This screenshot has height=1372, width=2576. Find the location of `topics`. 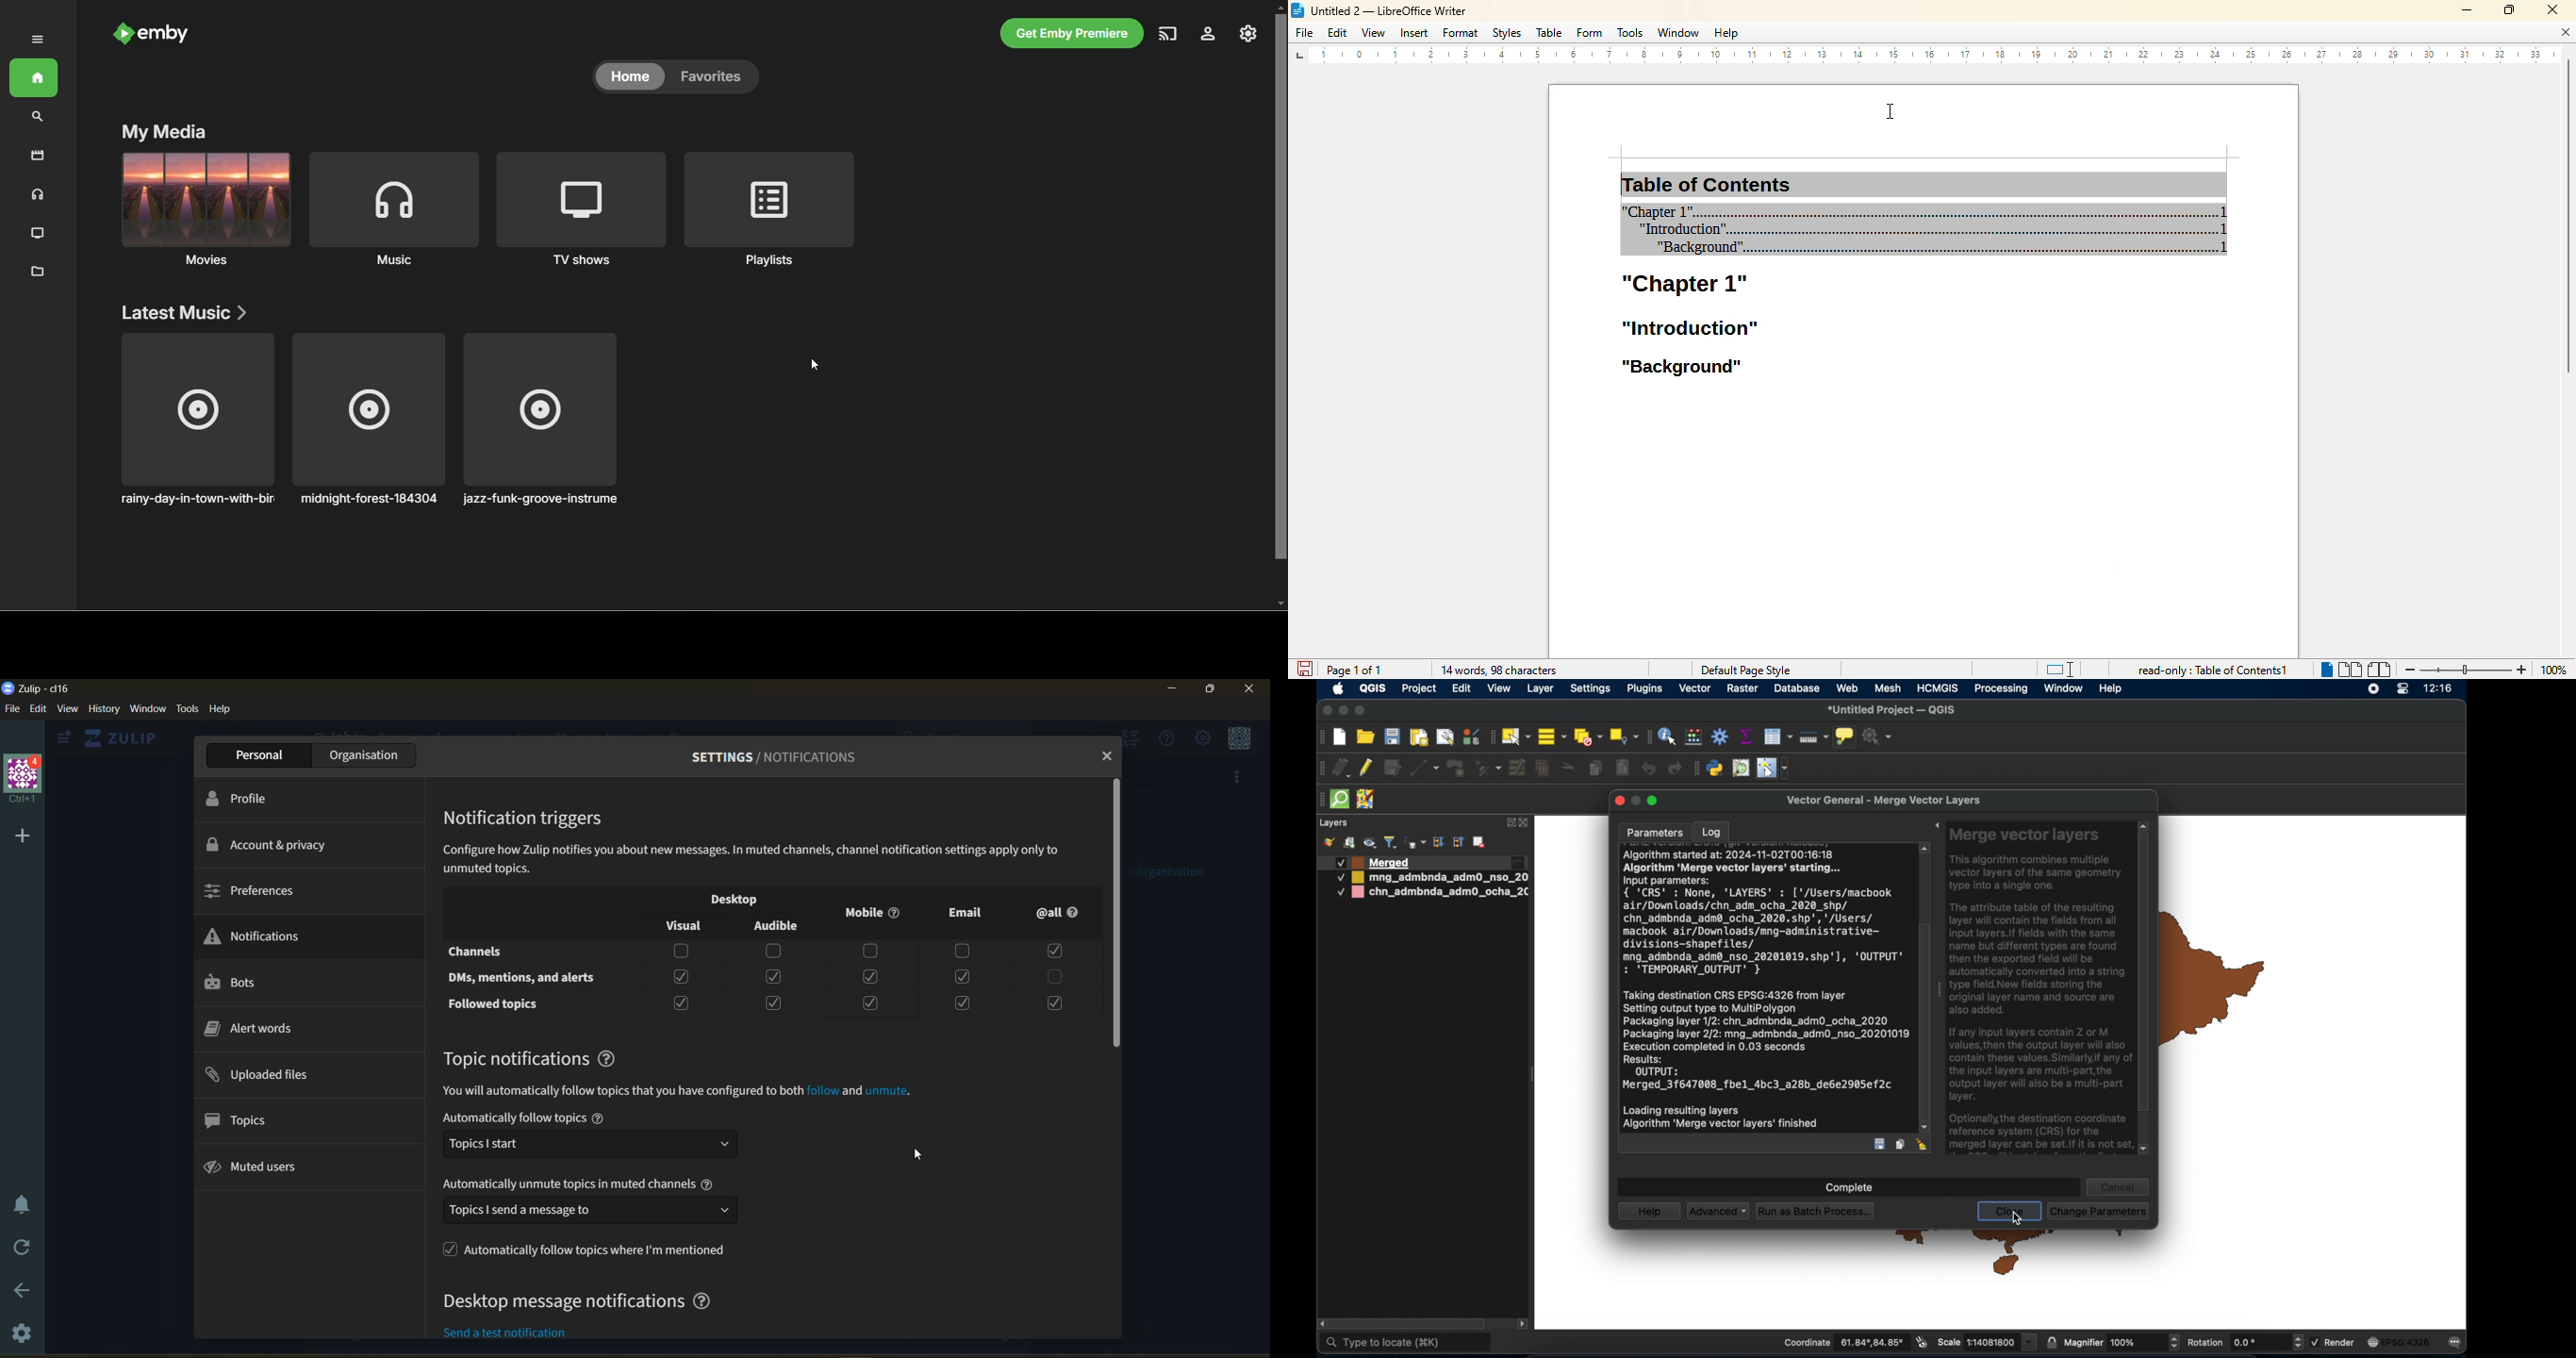

topics is located at coordinates (244, 1118).